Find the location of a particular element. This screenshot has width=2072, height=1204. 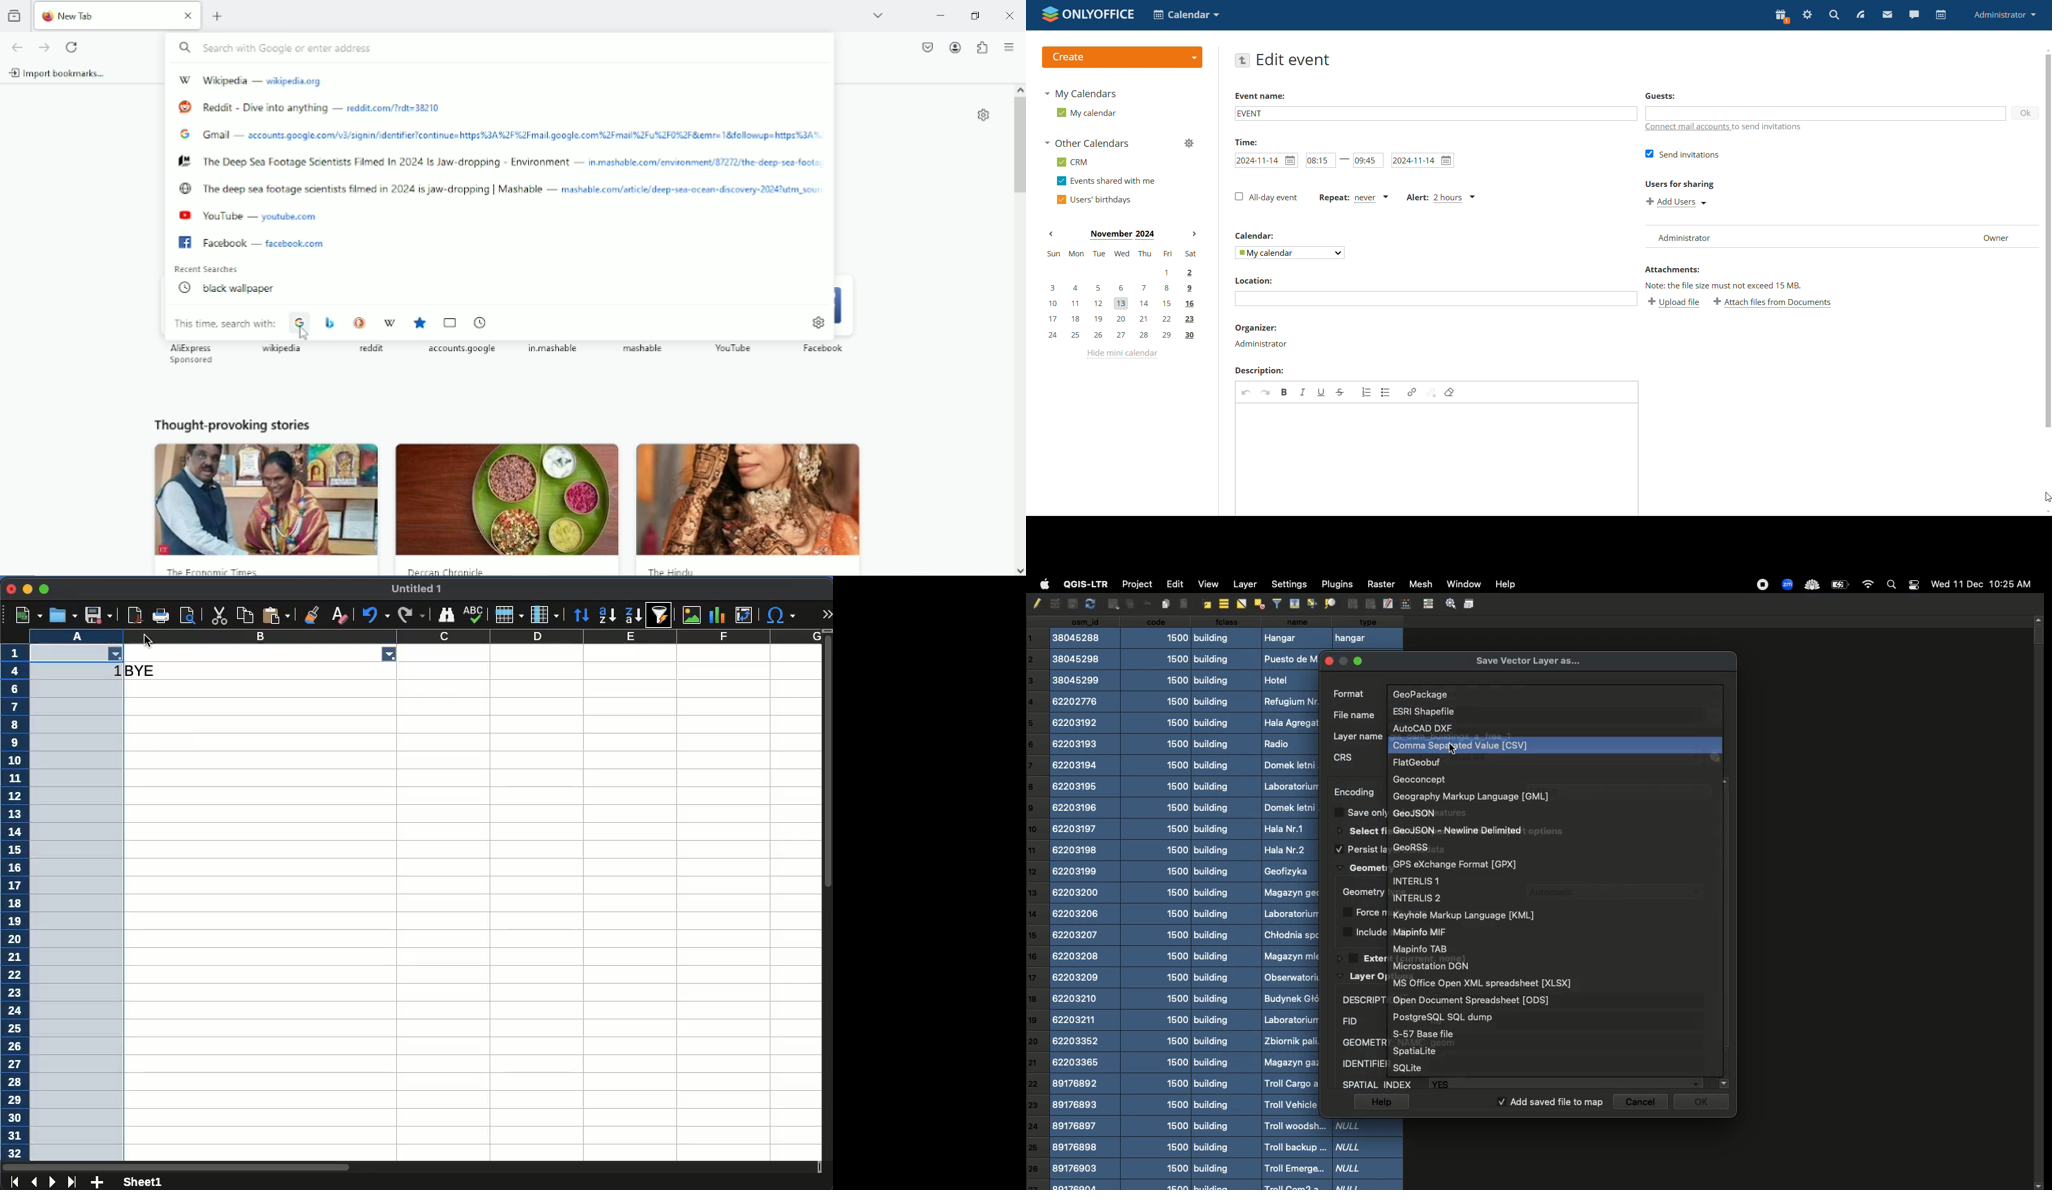

mashable is located at coordinates (644, 350).